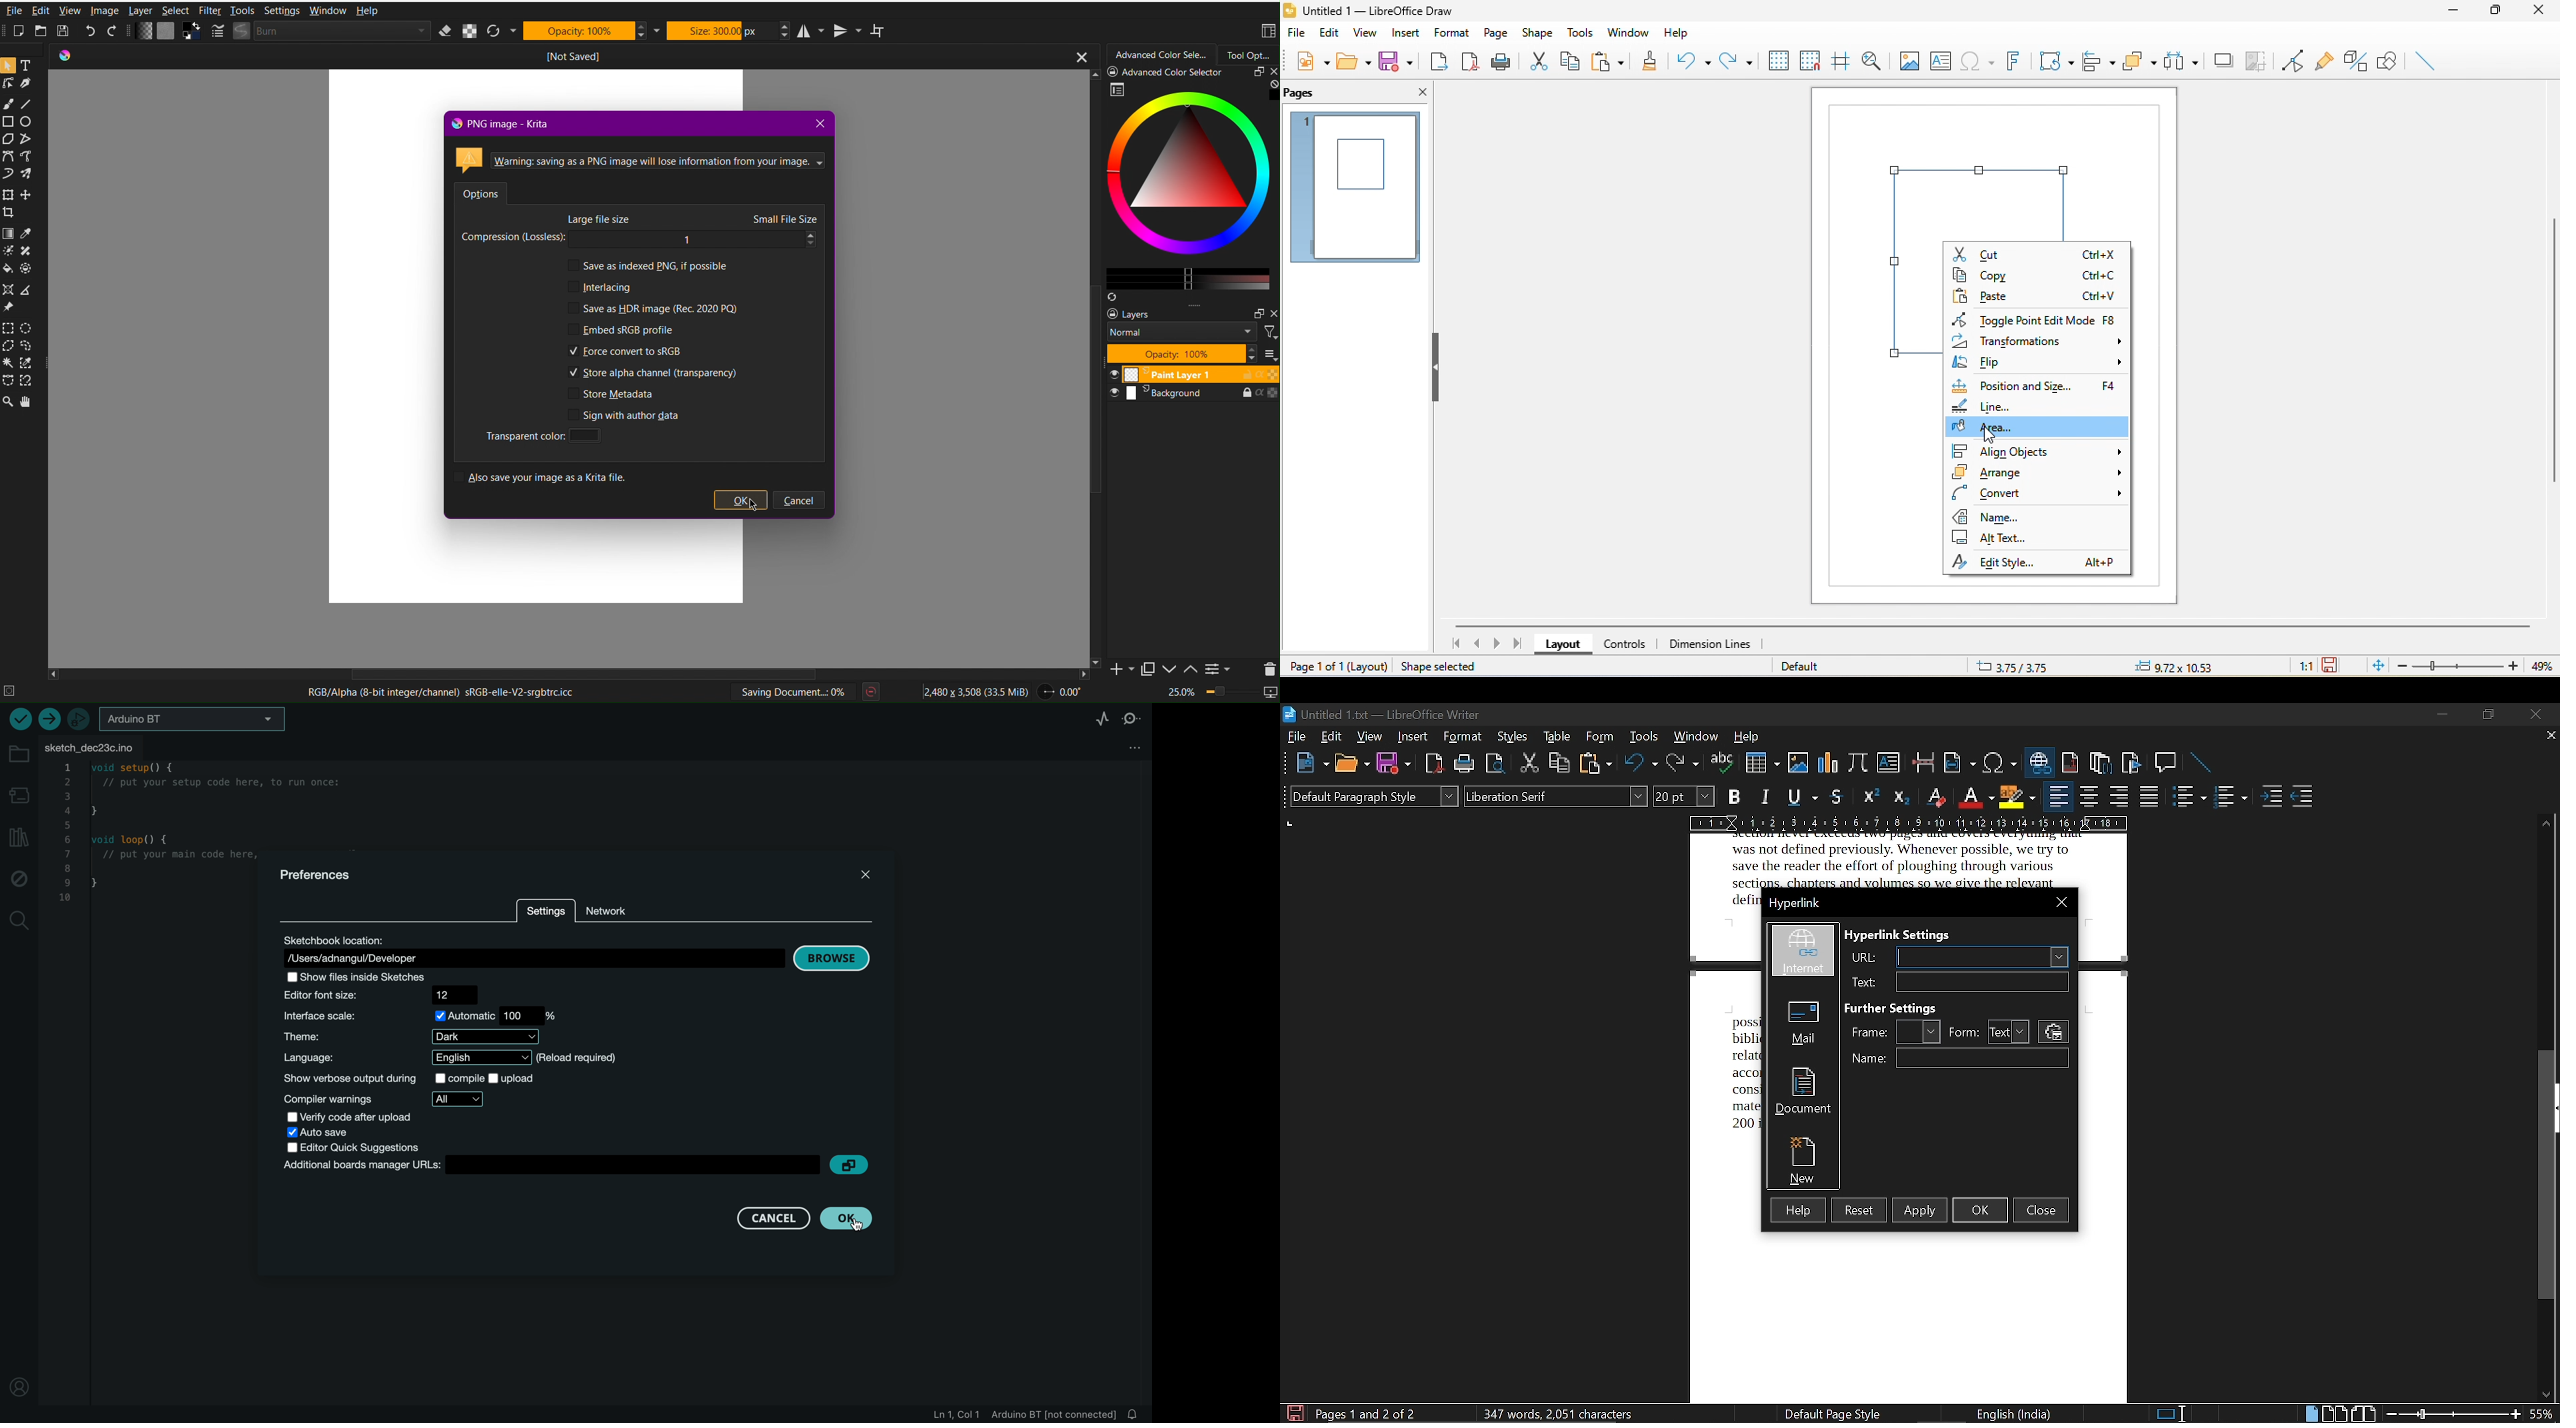 This screenshot has width=2576, height=1428. Describe the element at coordinates (2495, 12) in the screenshot. I see `maximize` at that location.